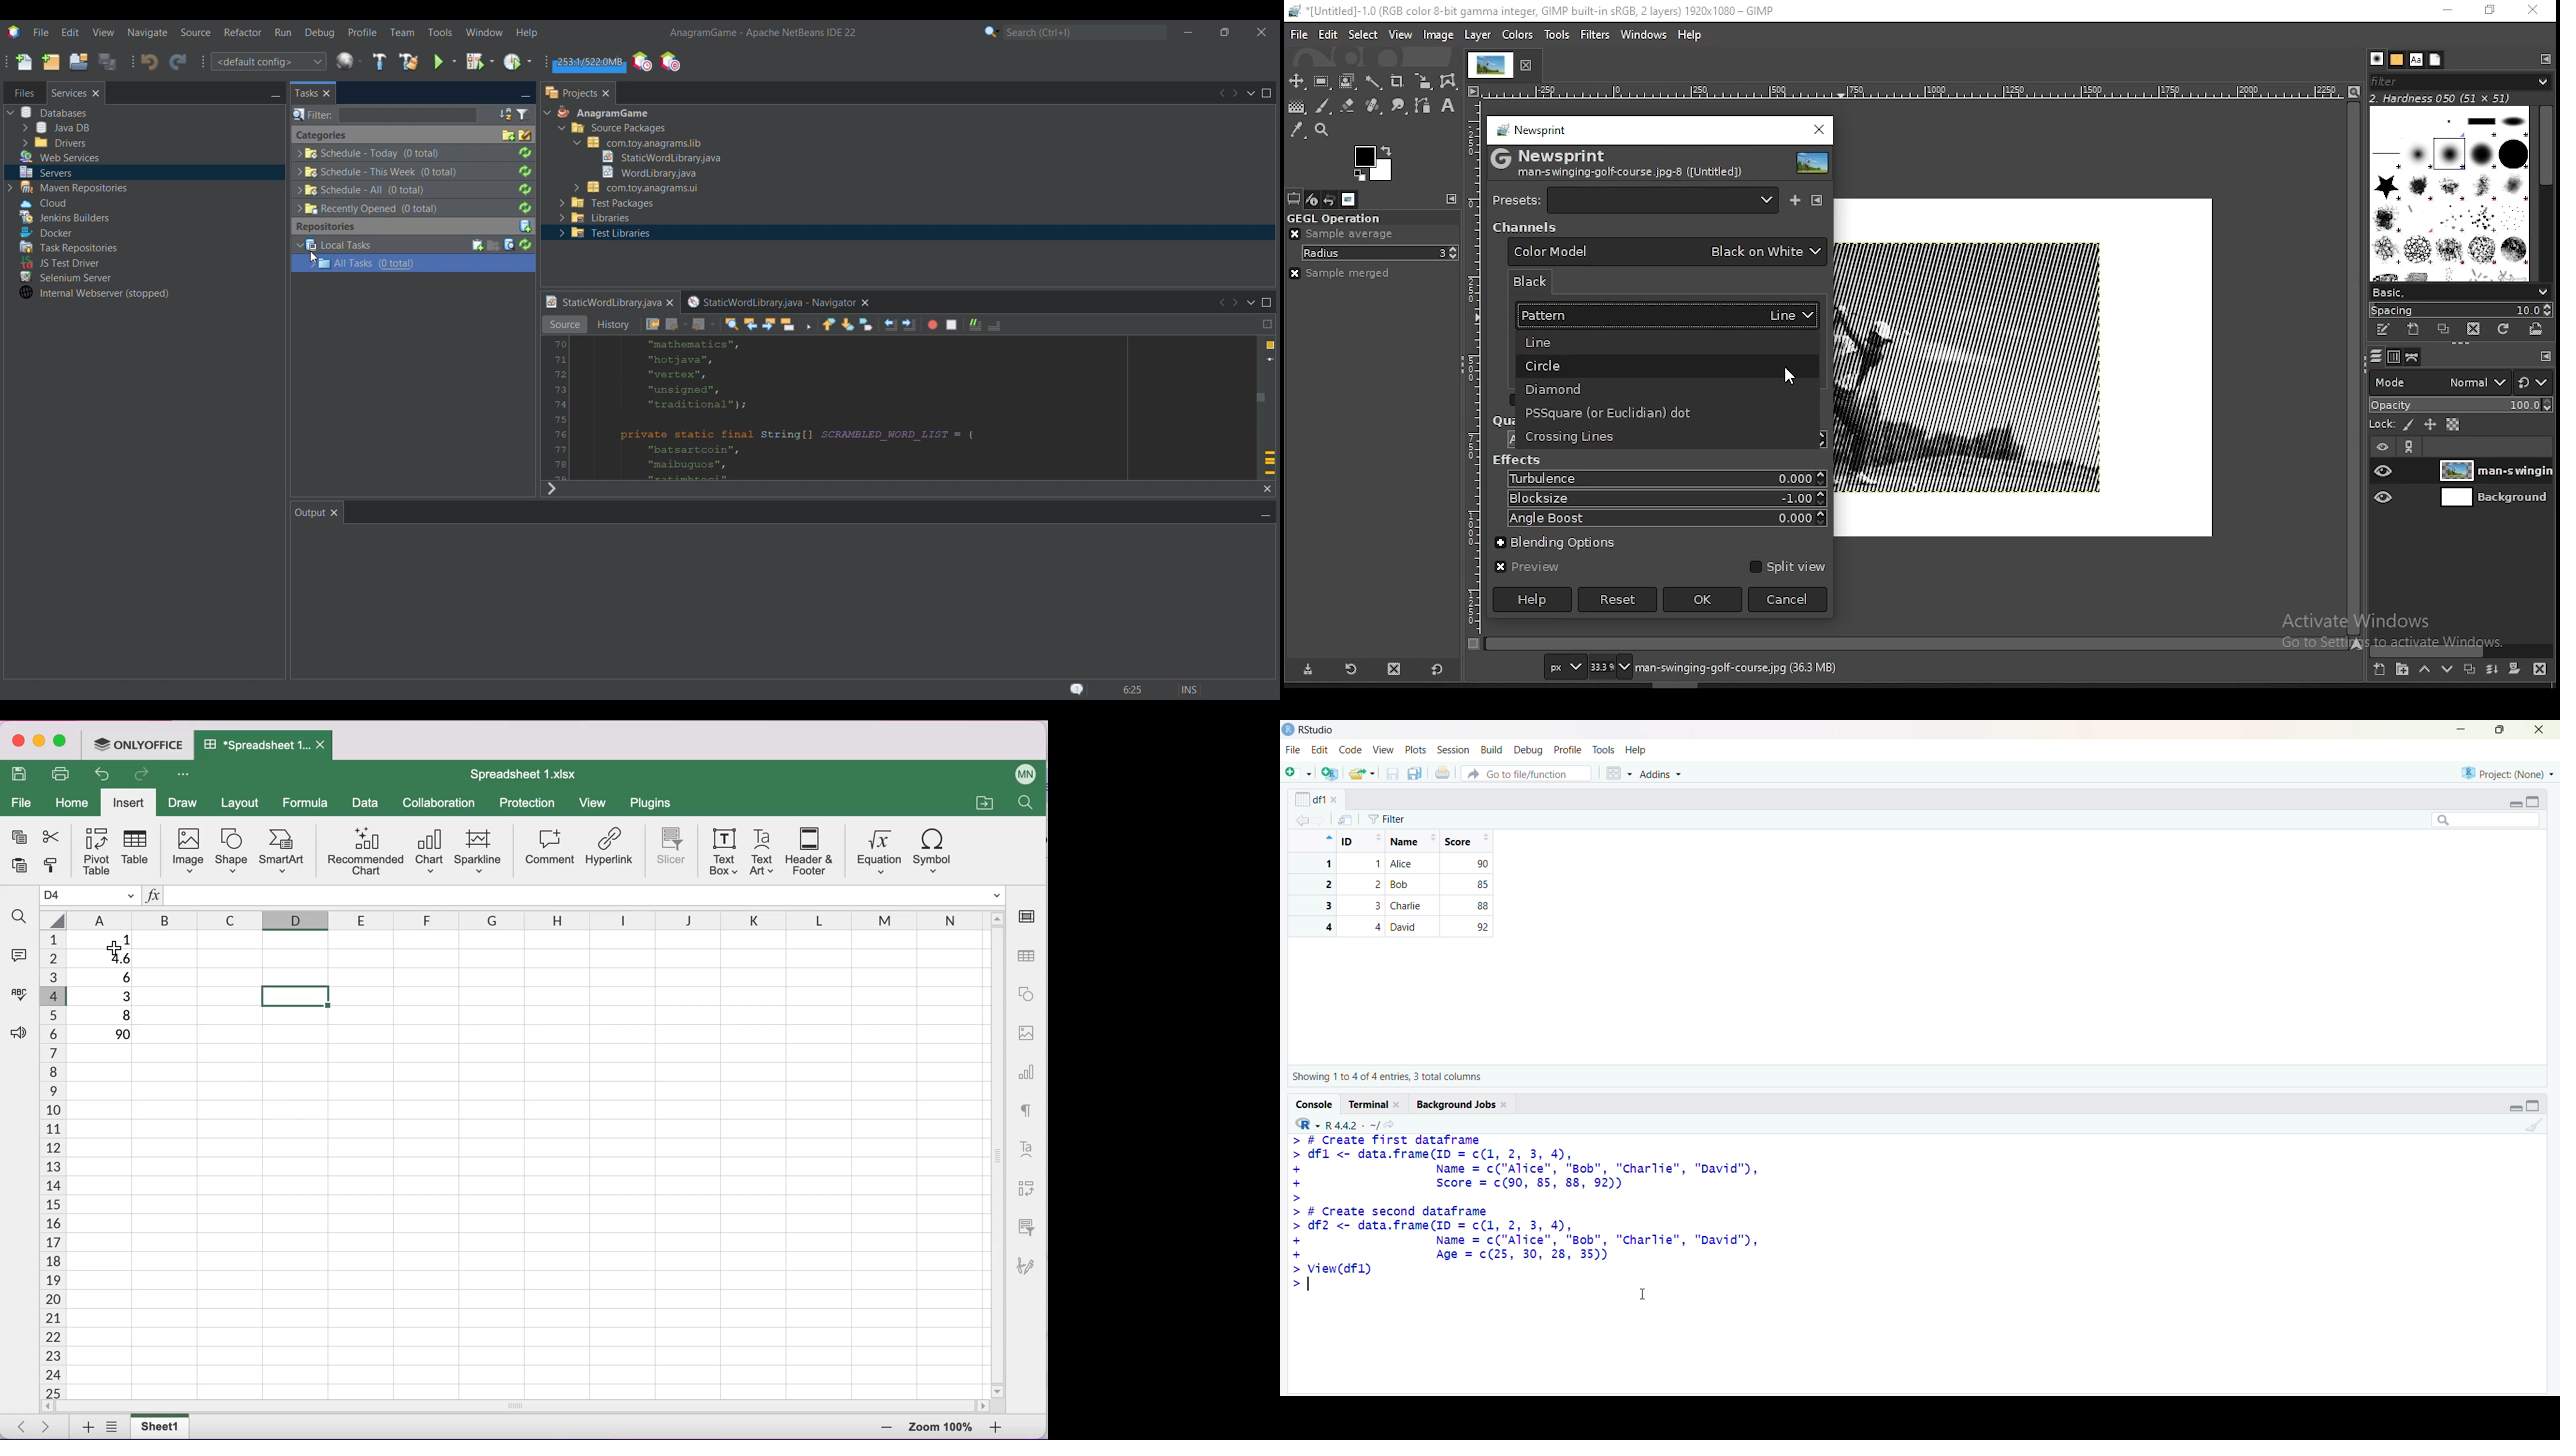  Describe the element at coordinates (2376, 358) in the screenshot. I see `layers` at that location.